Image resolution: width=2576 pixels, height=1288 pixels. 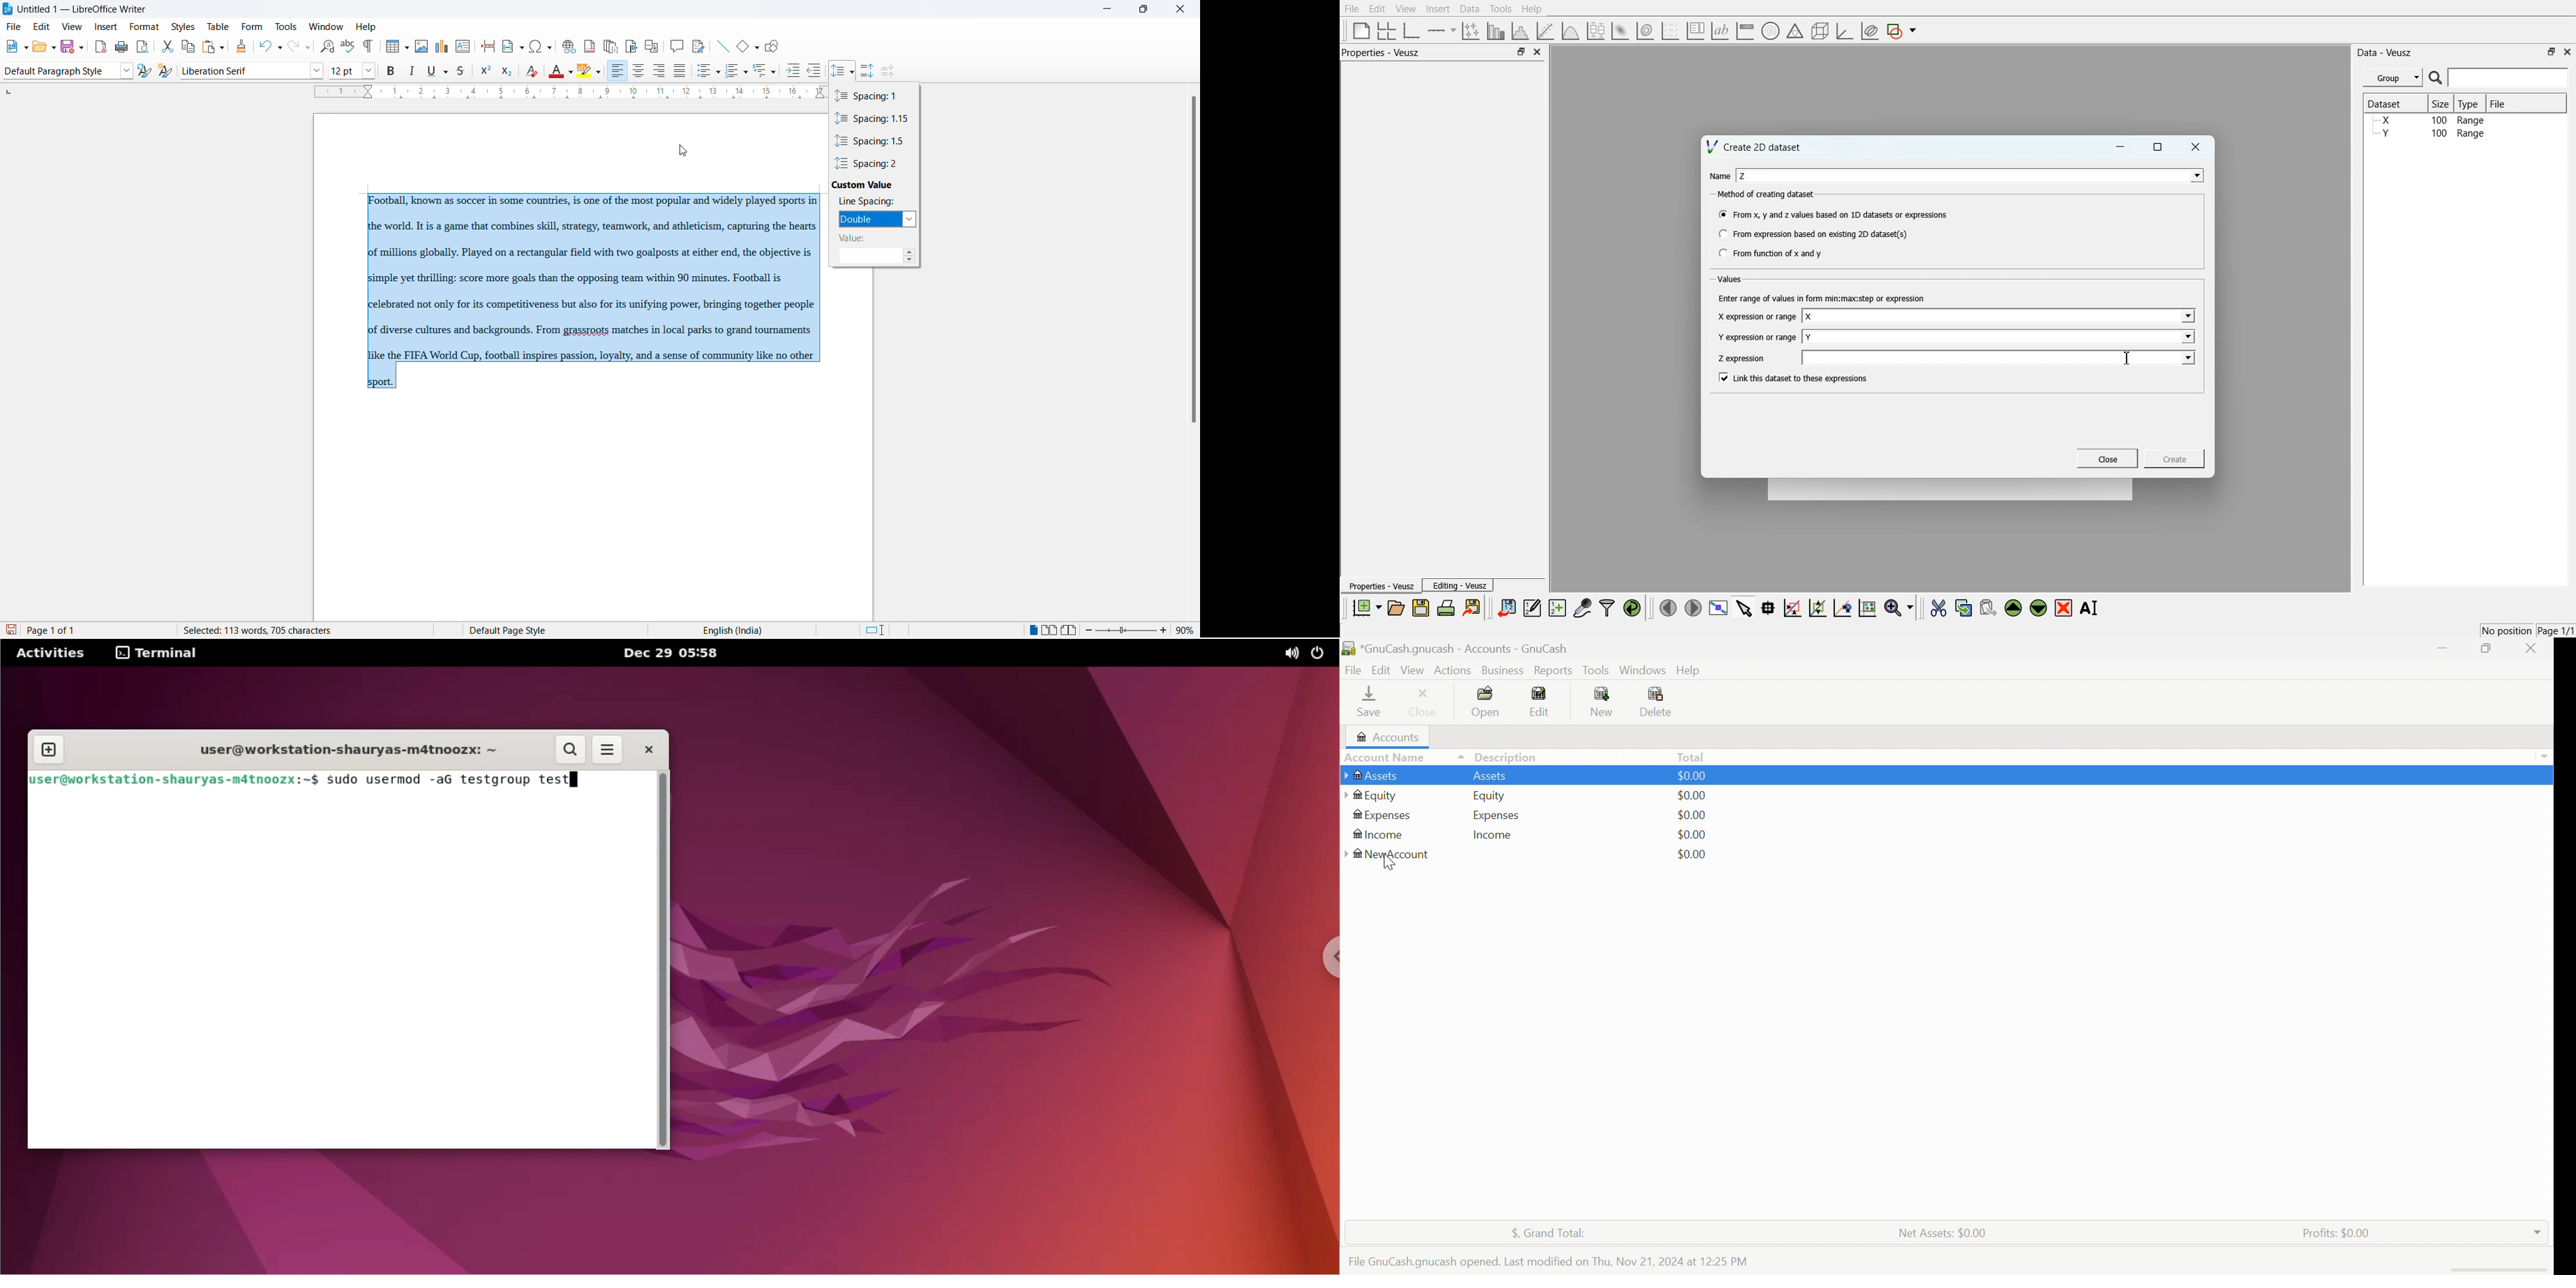 I want to click on redo, so click(x=301, y=47).